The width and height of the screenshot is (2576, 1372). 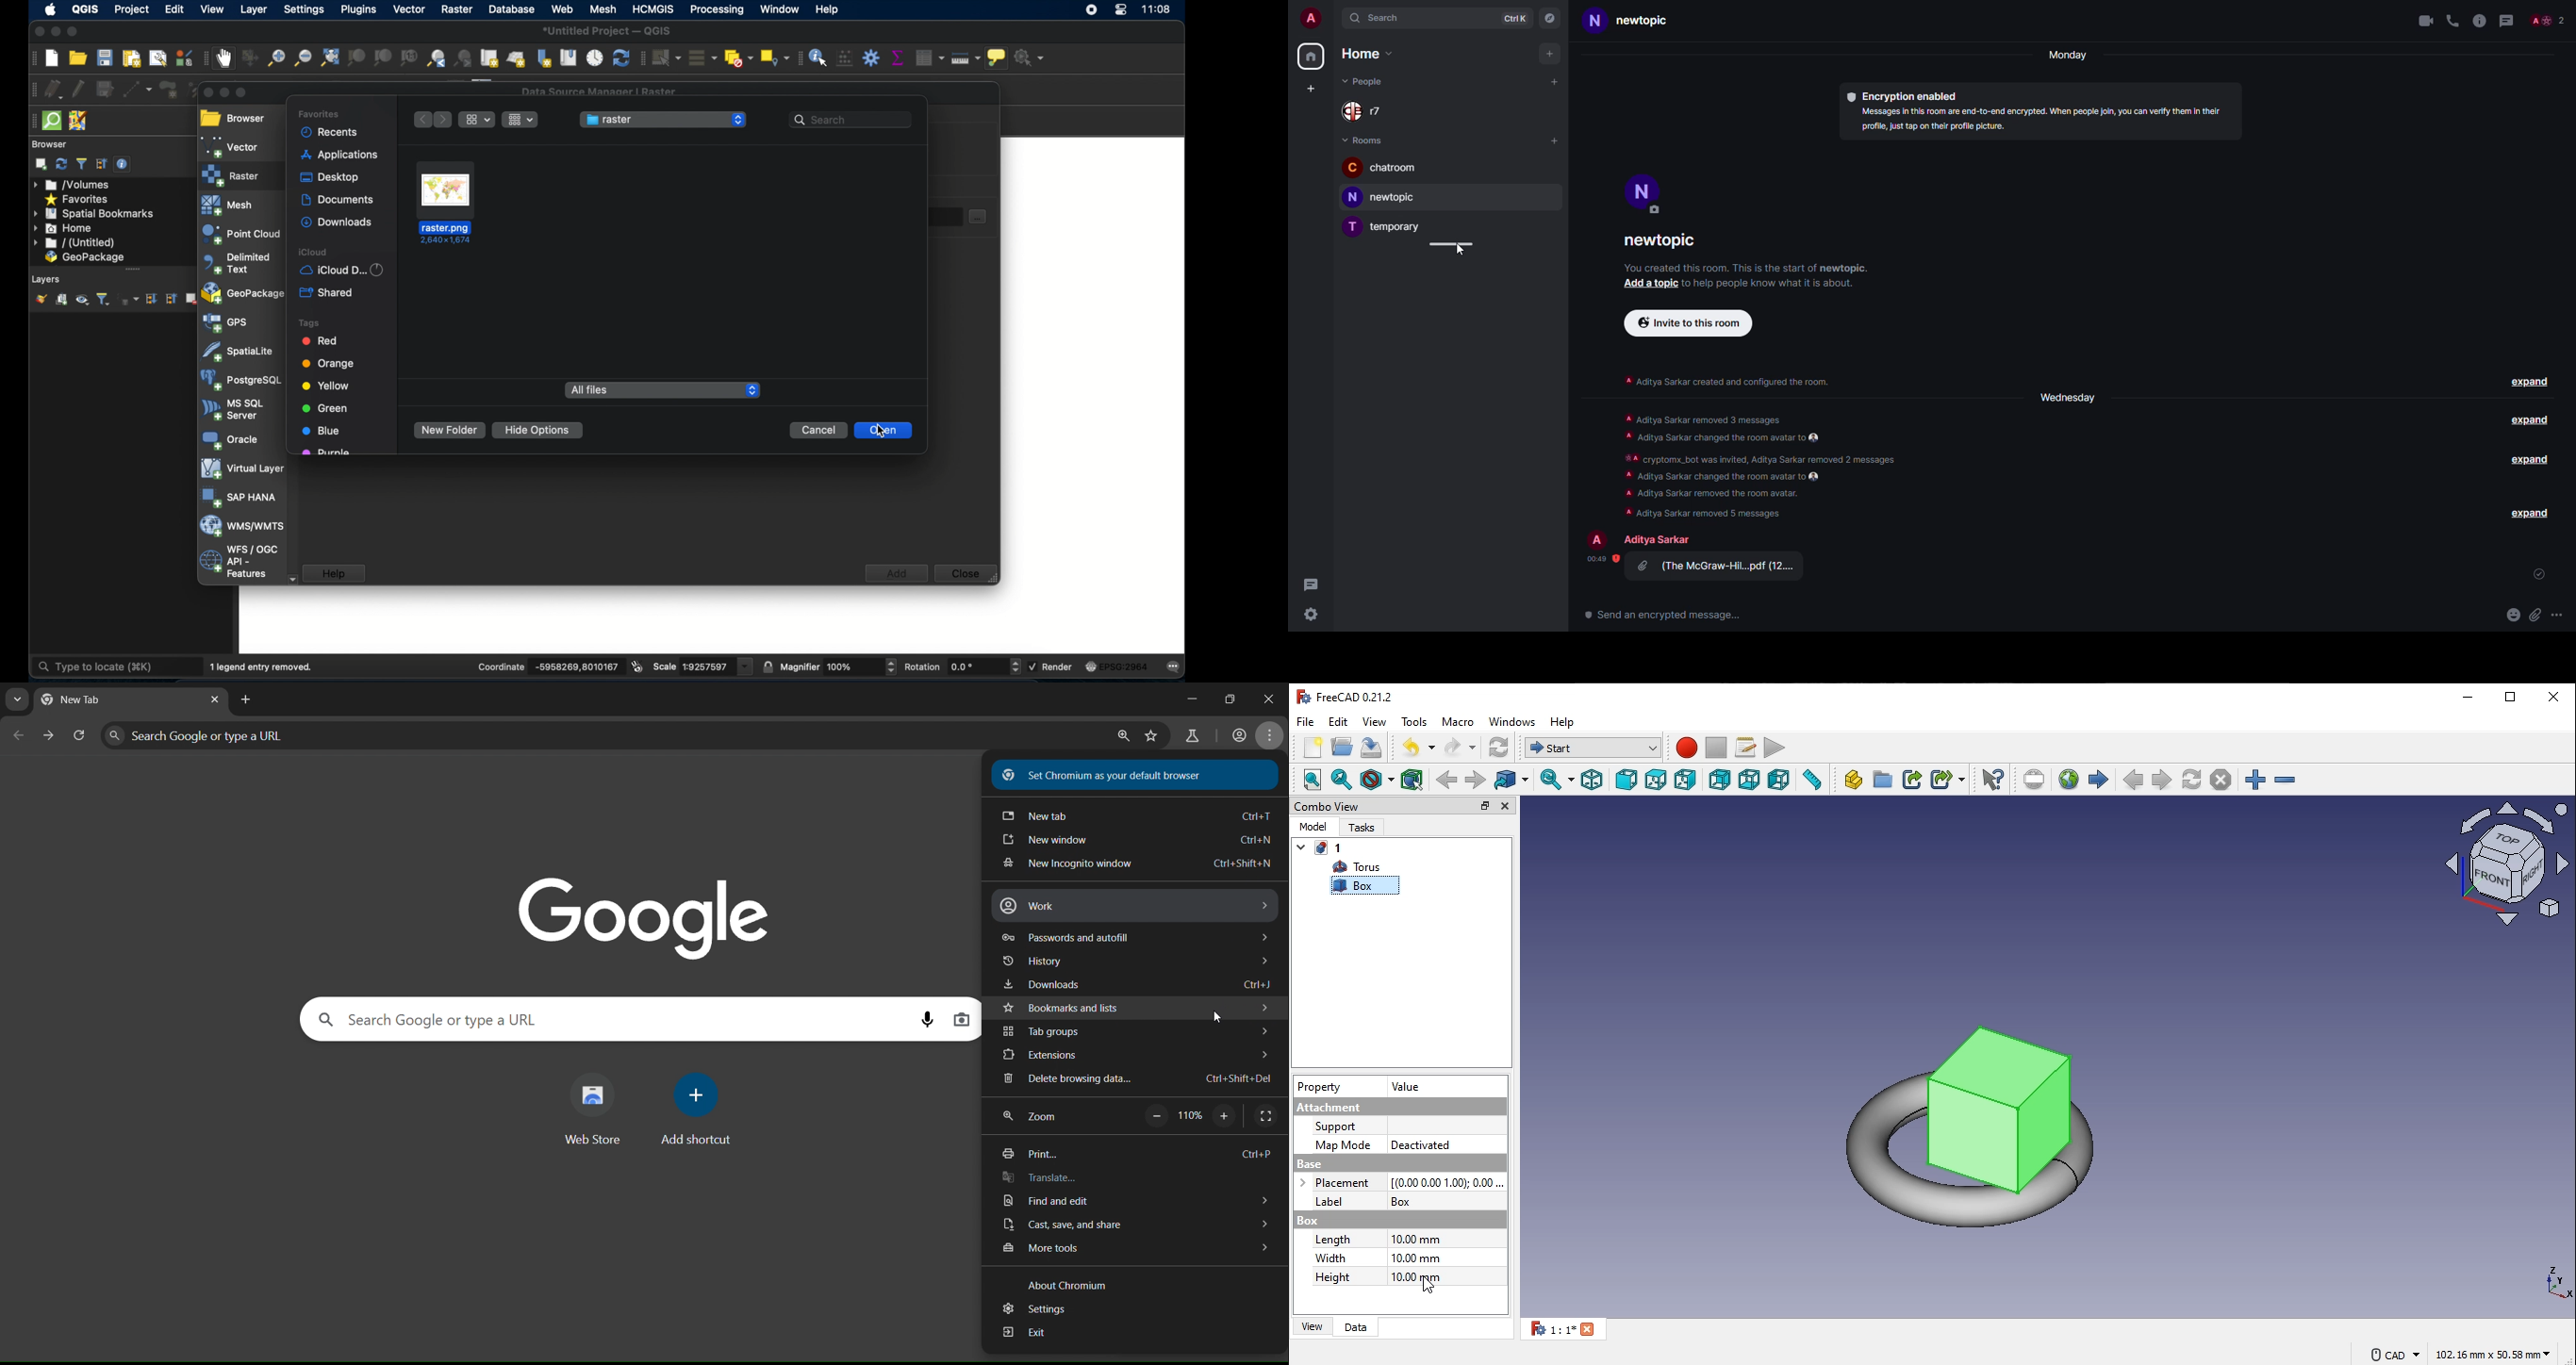 What do you see at coordinates (600, 92) in the screenshot?
I see `data source manager raster` at bounding box center [600, 92].